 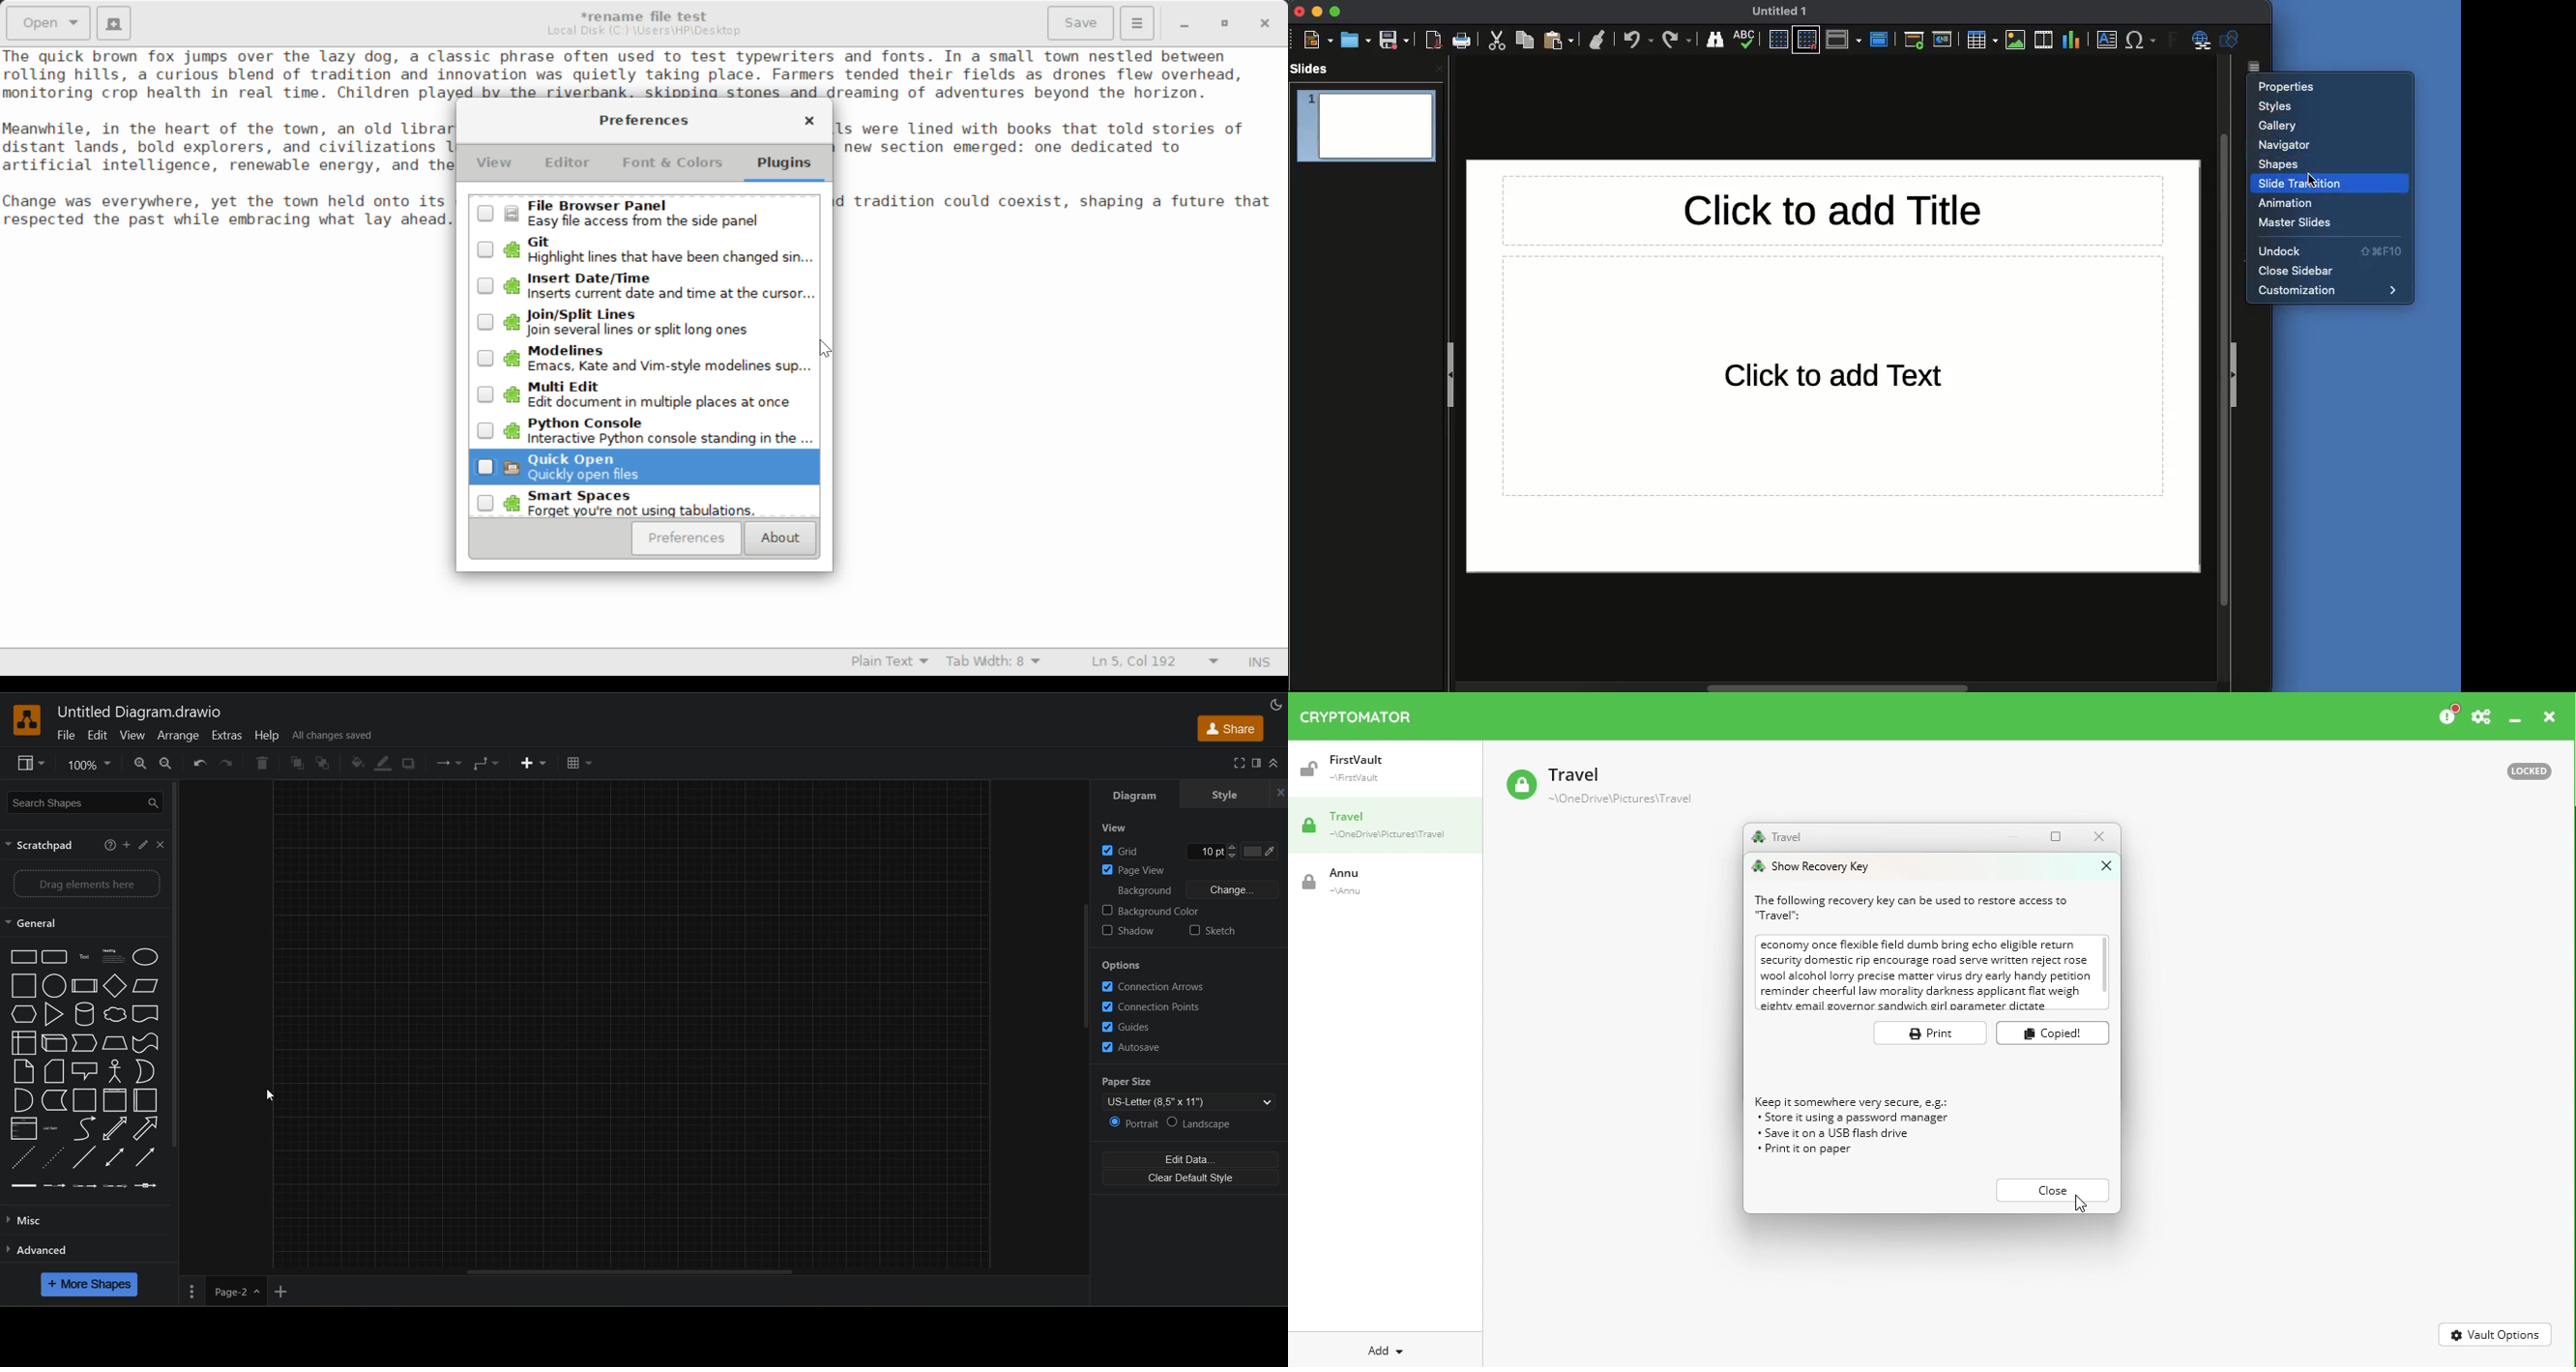 I want to click on undo, so click(x=200, y=764).